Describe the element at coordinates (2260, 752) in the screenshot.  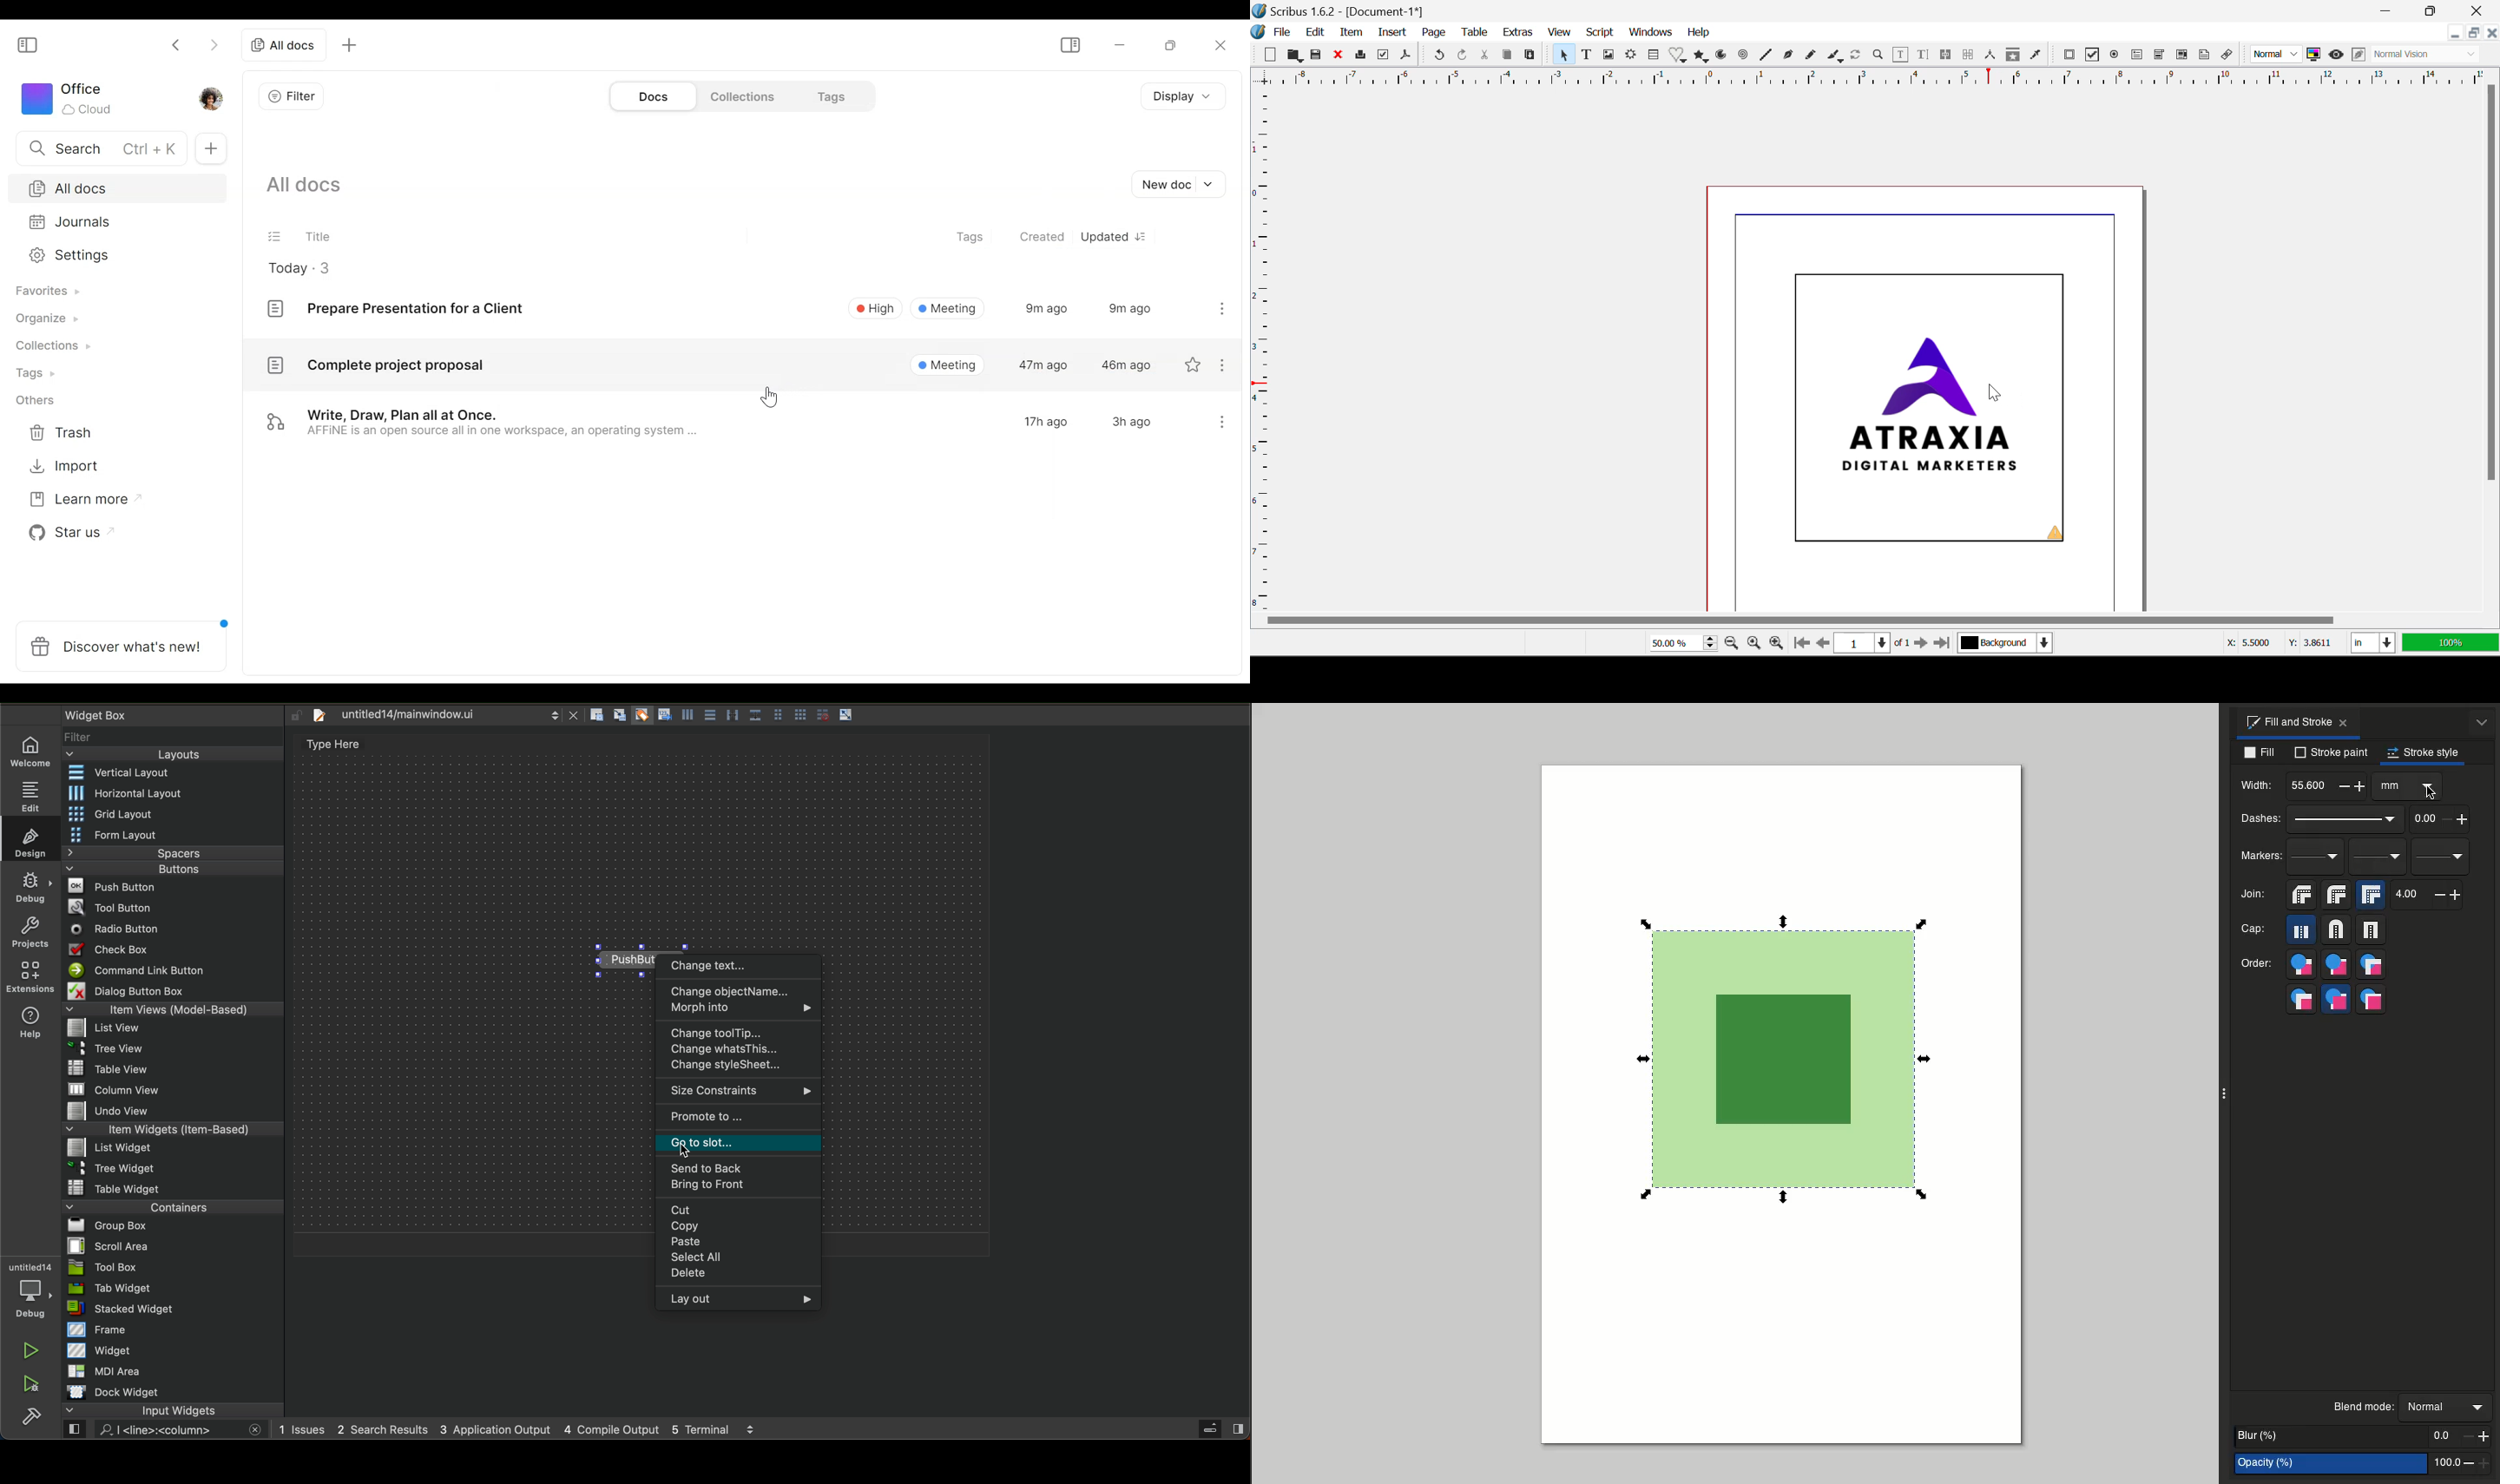
I see `Fill` at that location.